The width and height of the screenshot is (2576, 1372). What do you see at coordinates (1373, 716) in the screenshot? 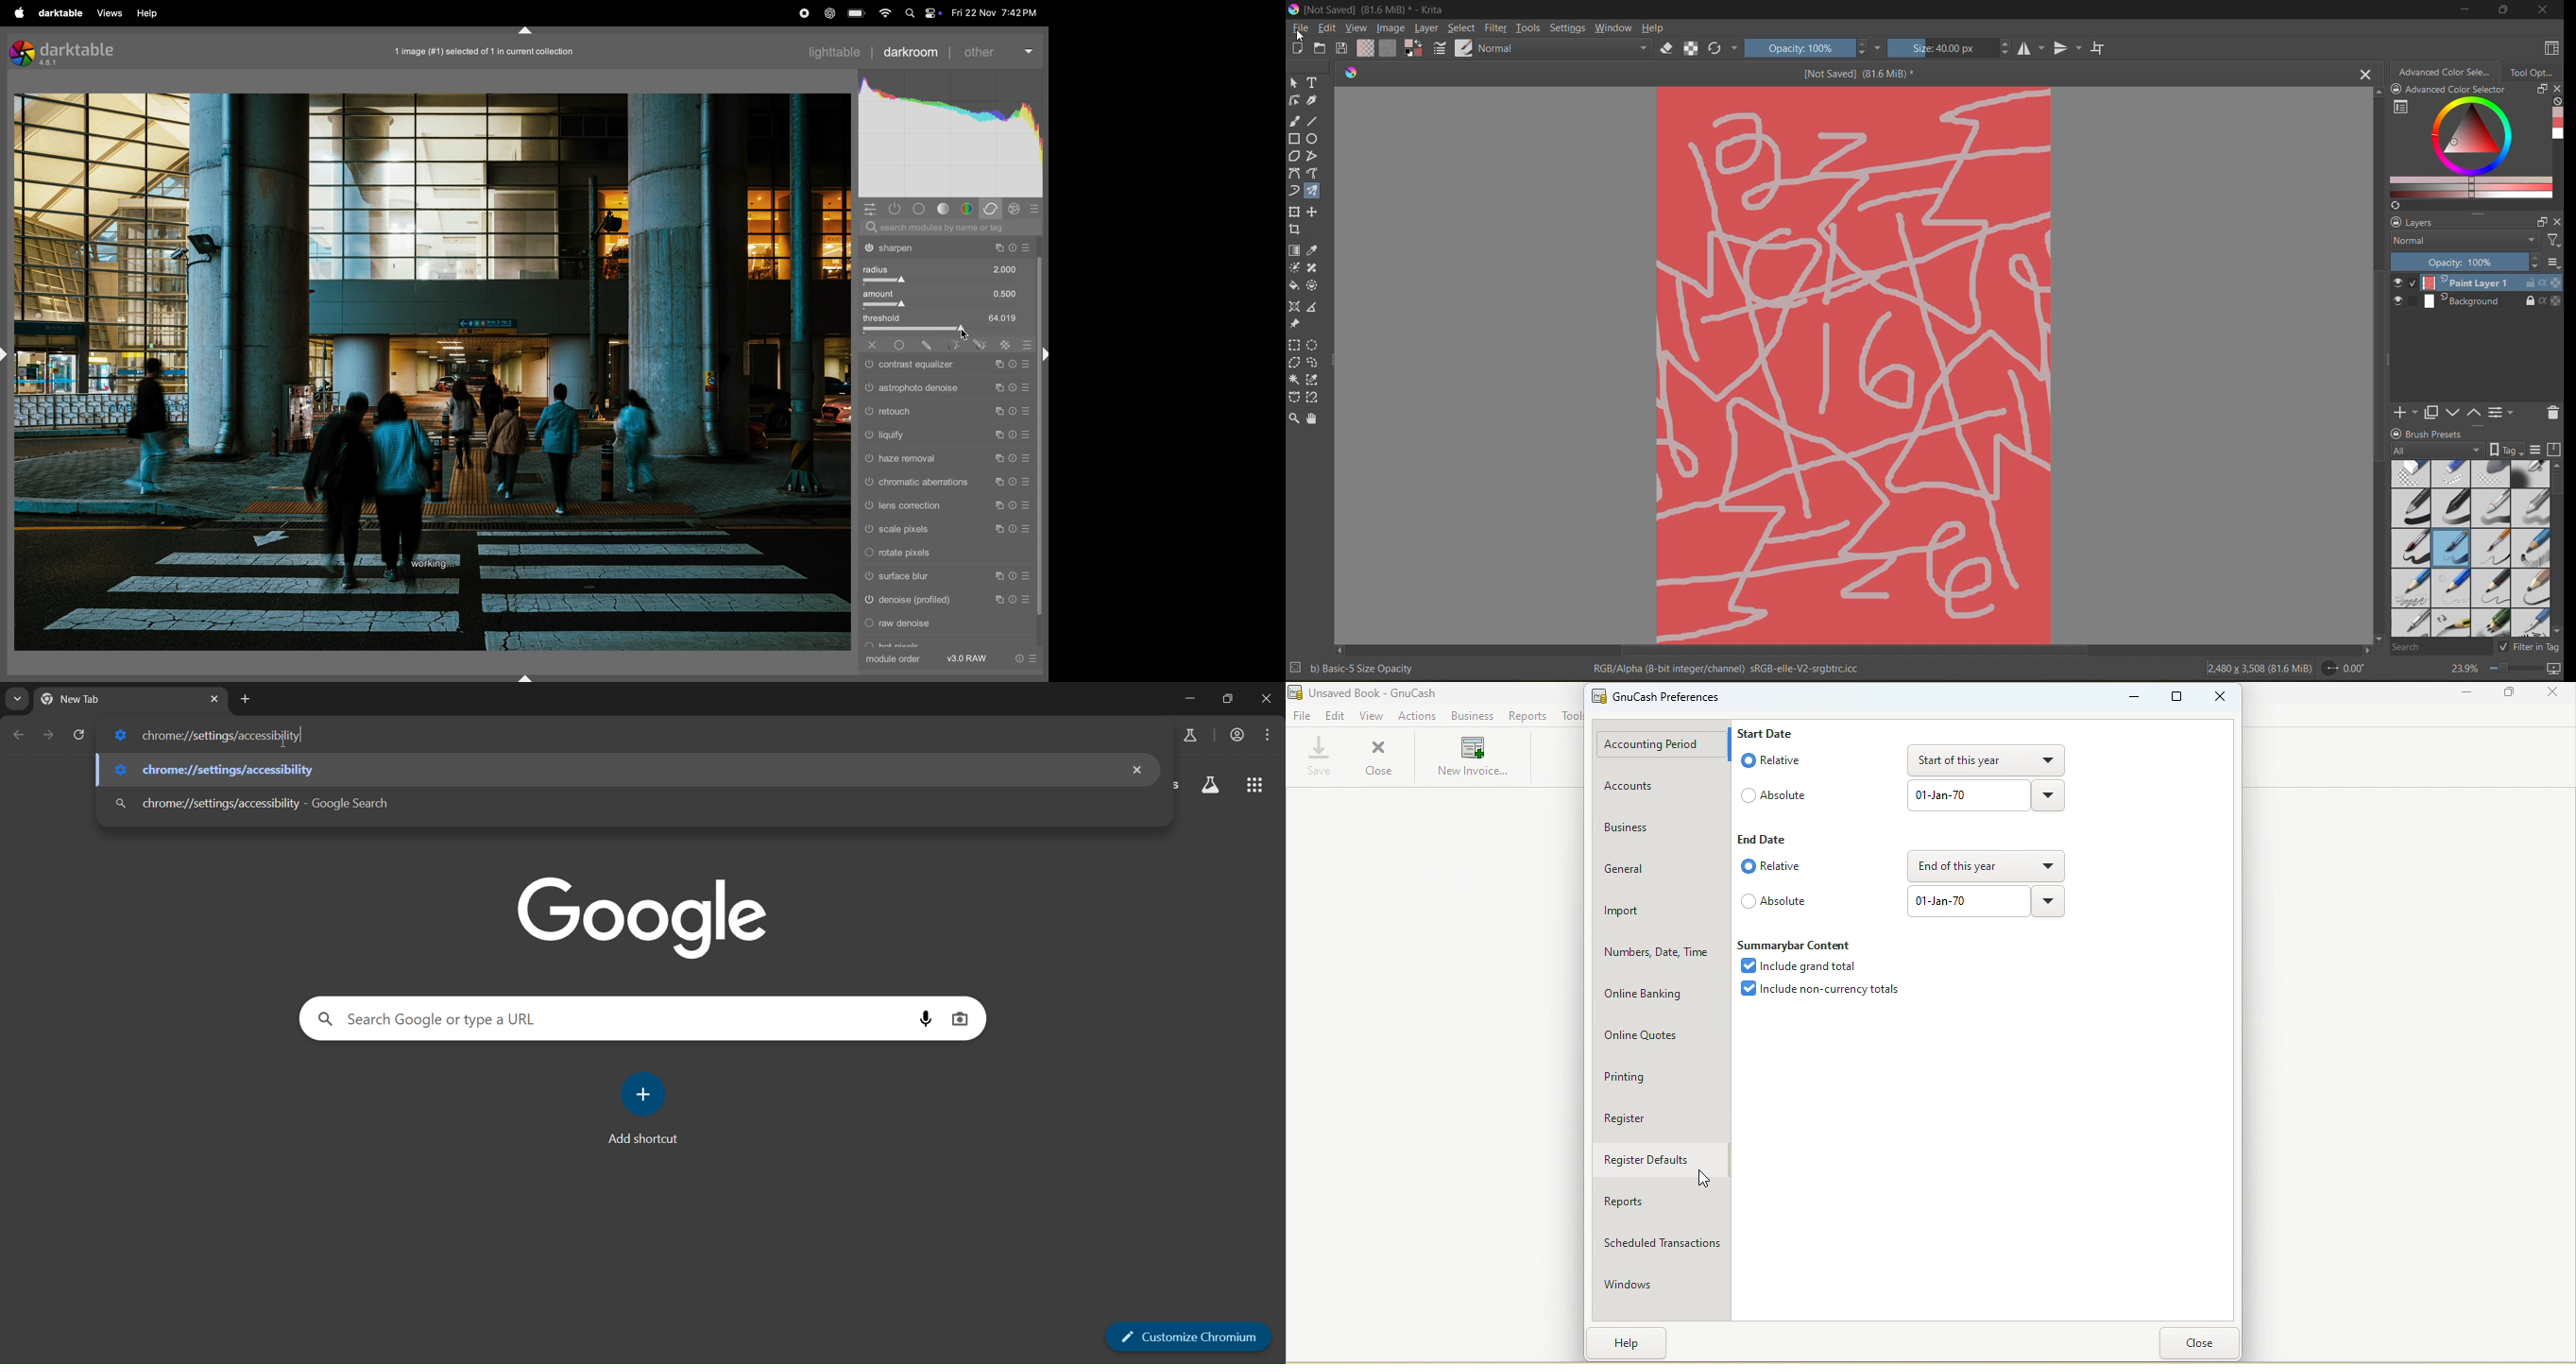
I see `View` at bounding box center [1373, 716].